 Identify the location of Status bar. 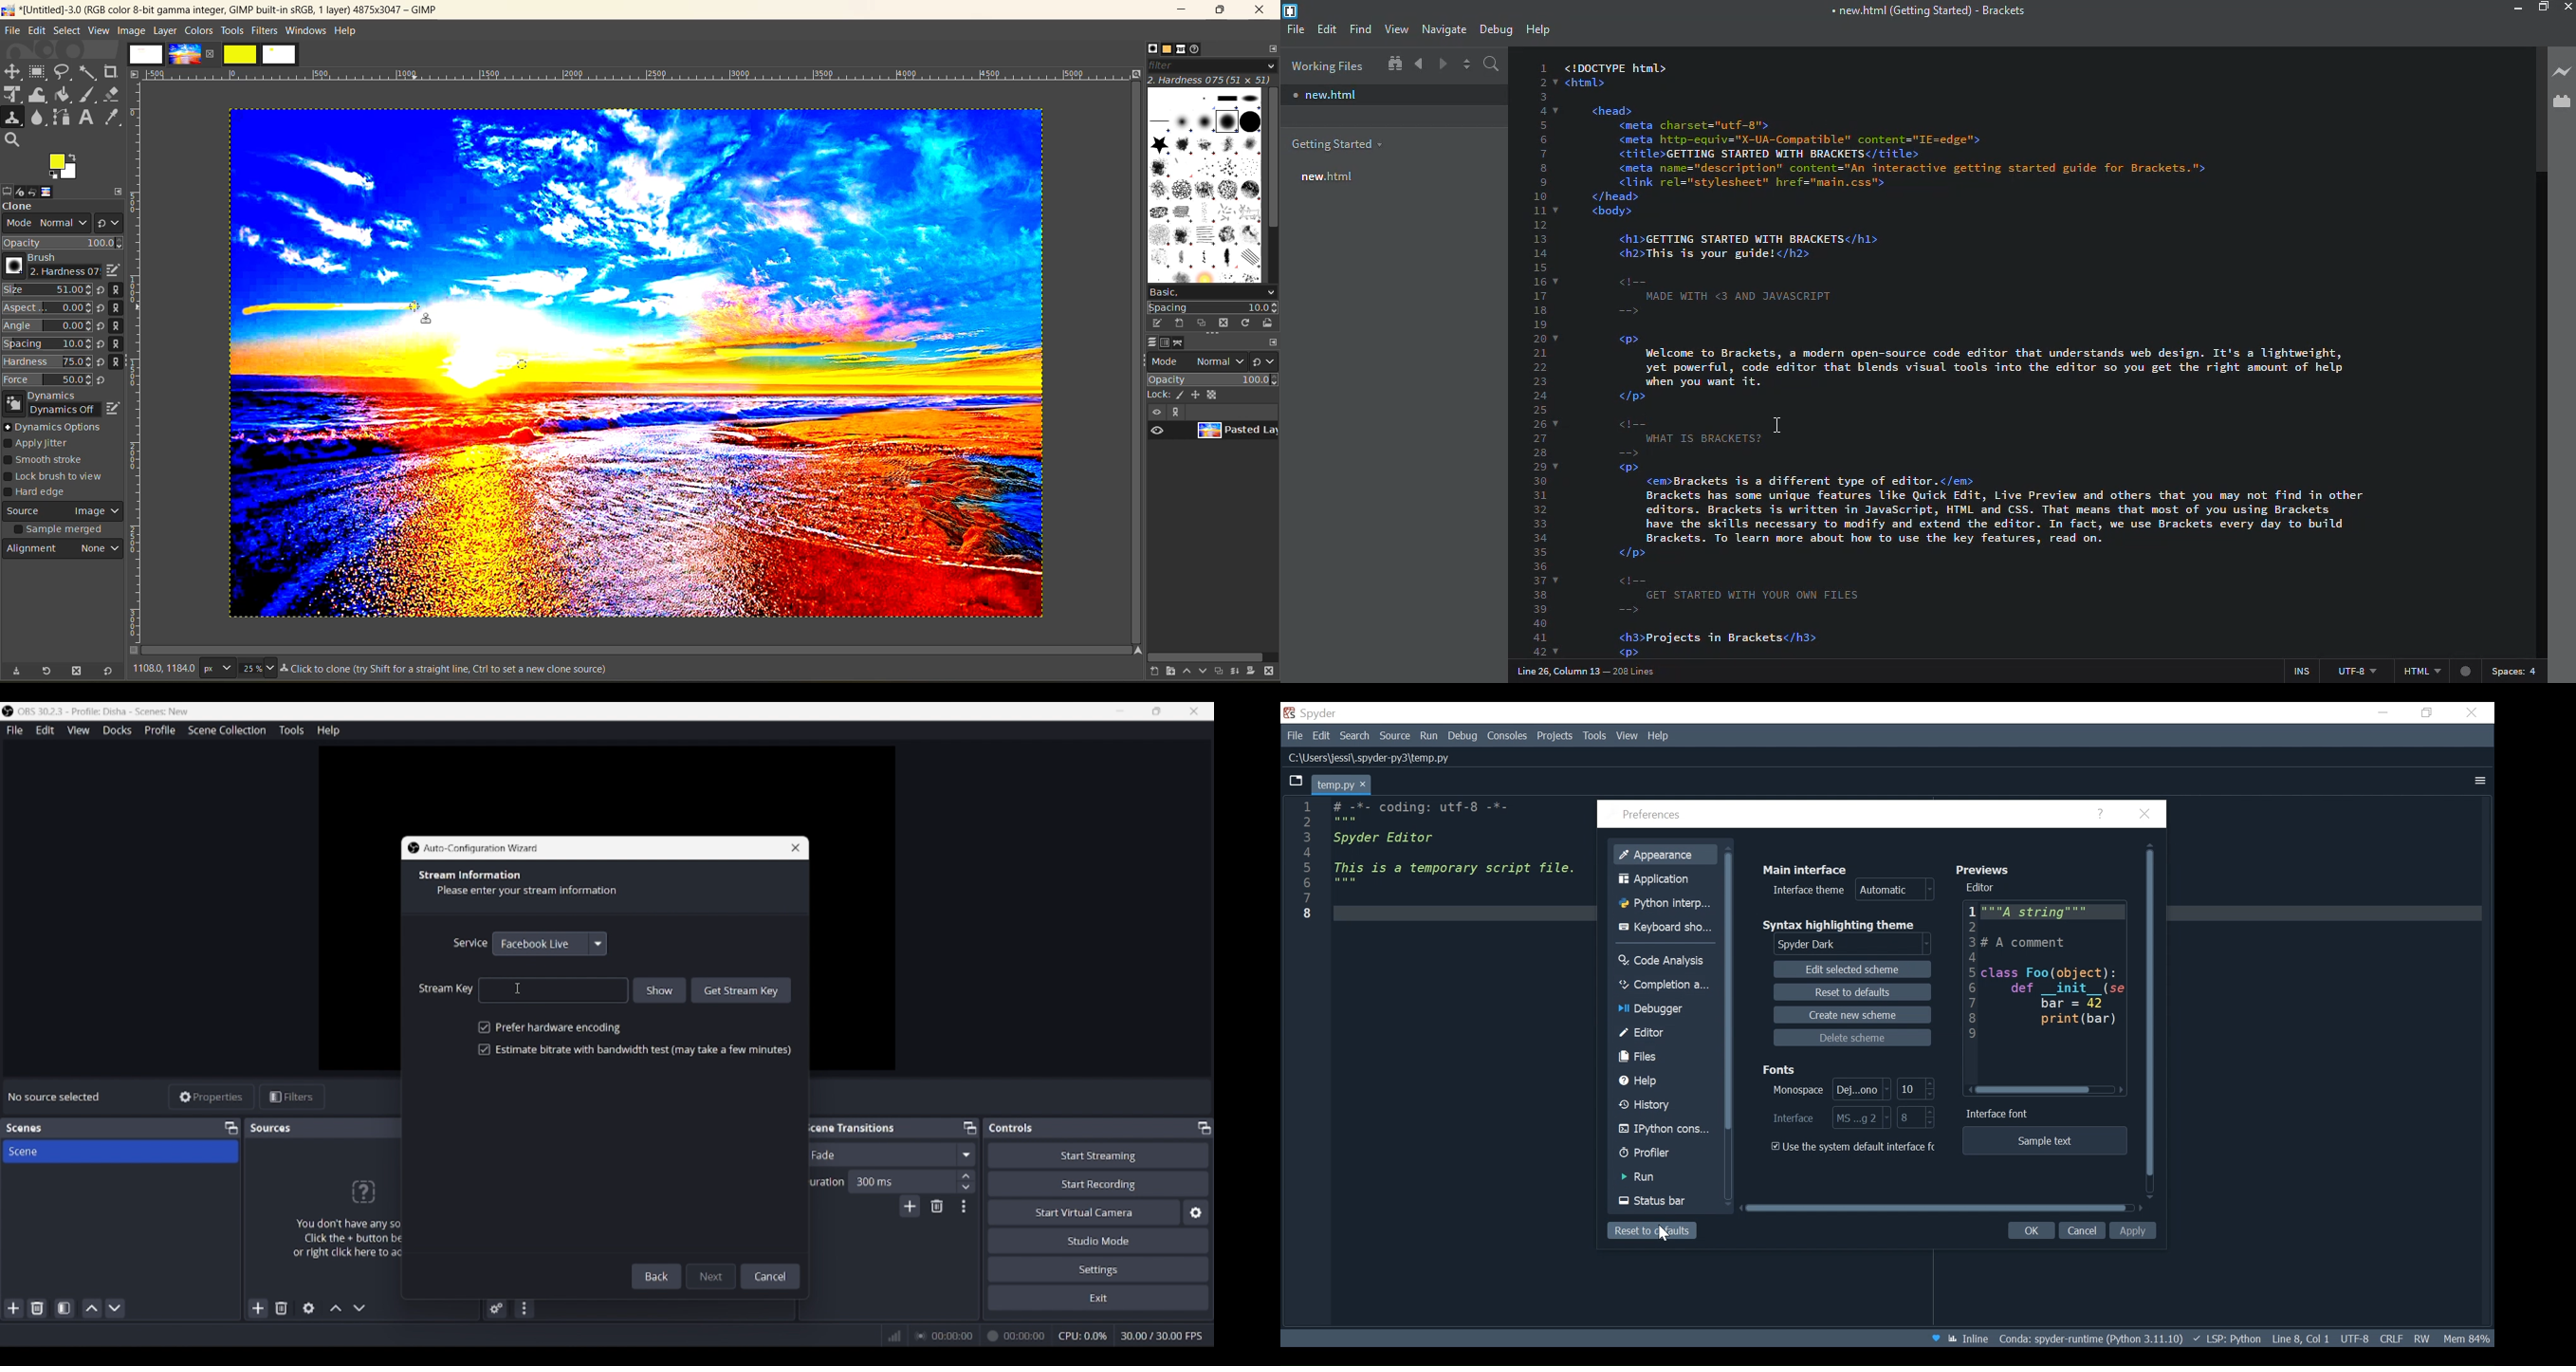
(1666, 1201).